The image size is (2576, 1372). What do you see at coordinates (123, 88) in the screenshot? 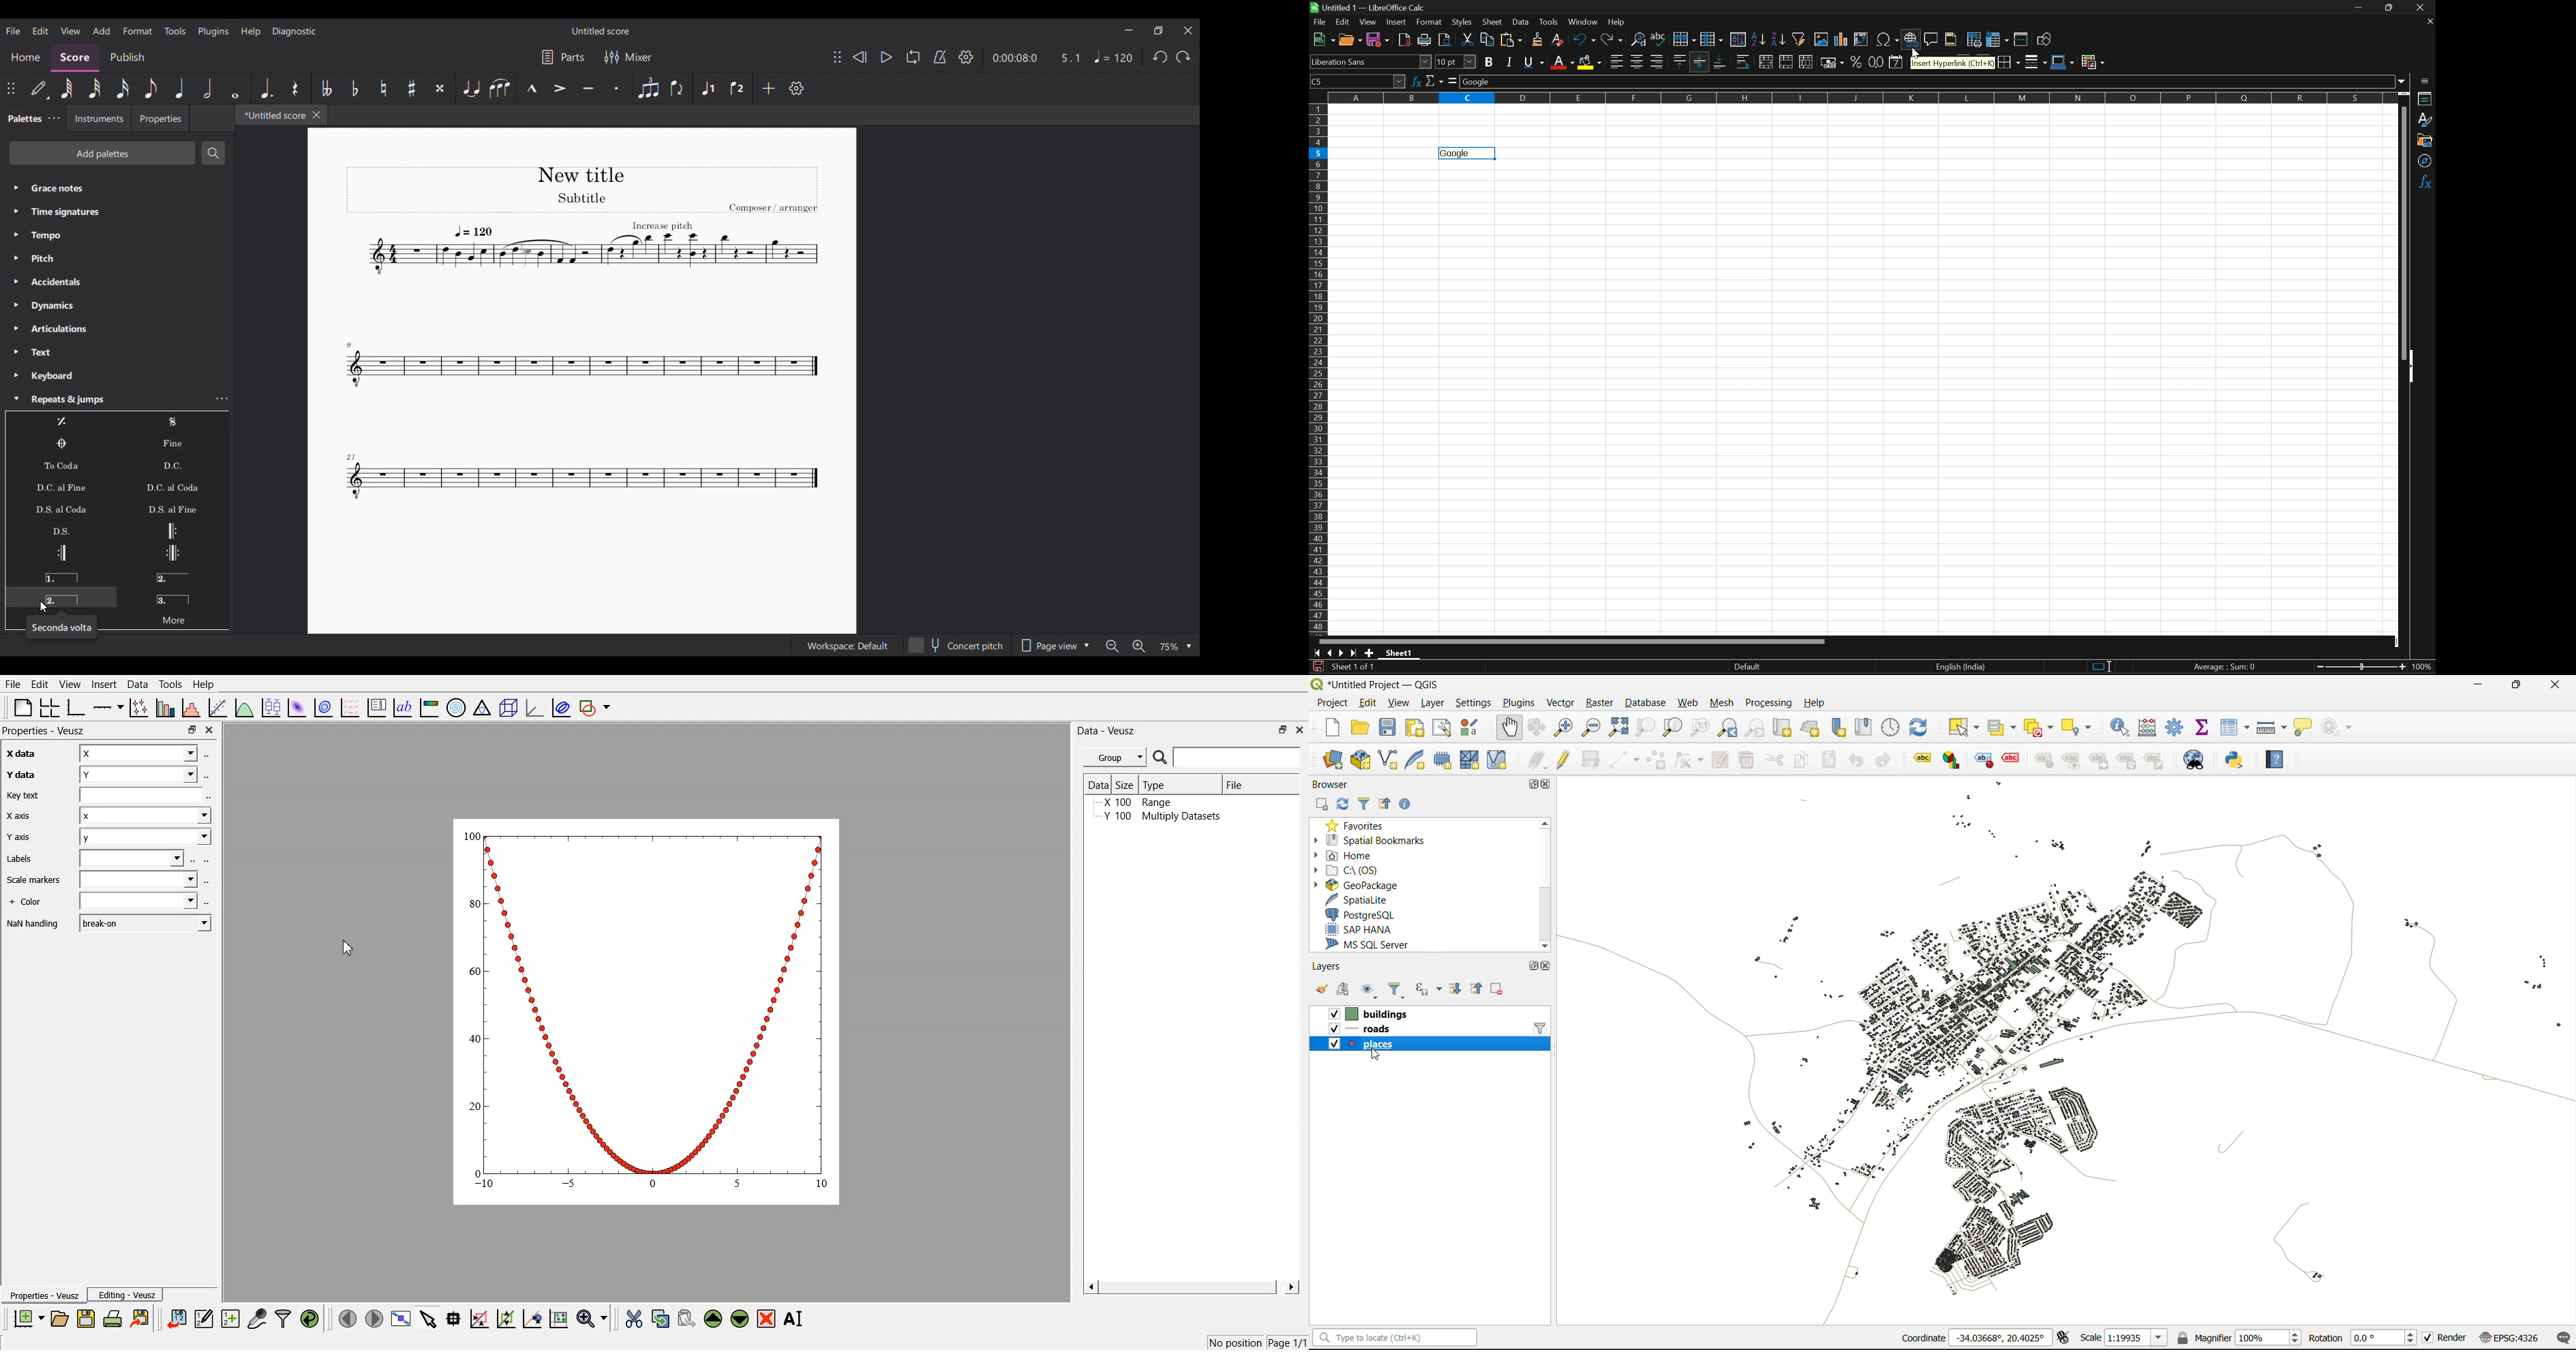
I see `16th note` at bounding box center [123, 88].